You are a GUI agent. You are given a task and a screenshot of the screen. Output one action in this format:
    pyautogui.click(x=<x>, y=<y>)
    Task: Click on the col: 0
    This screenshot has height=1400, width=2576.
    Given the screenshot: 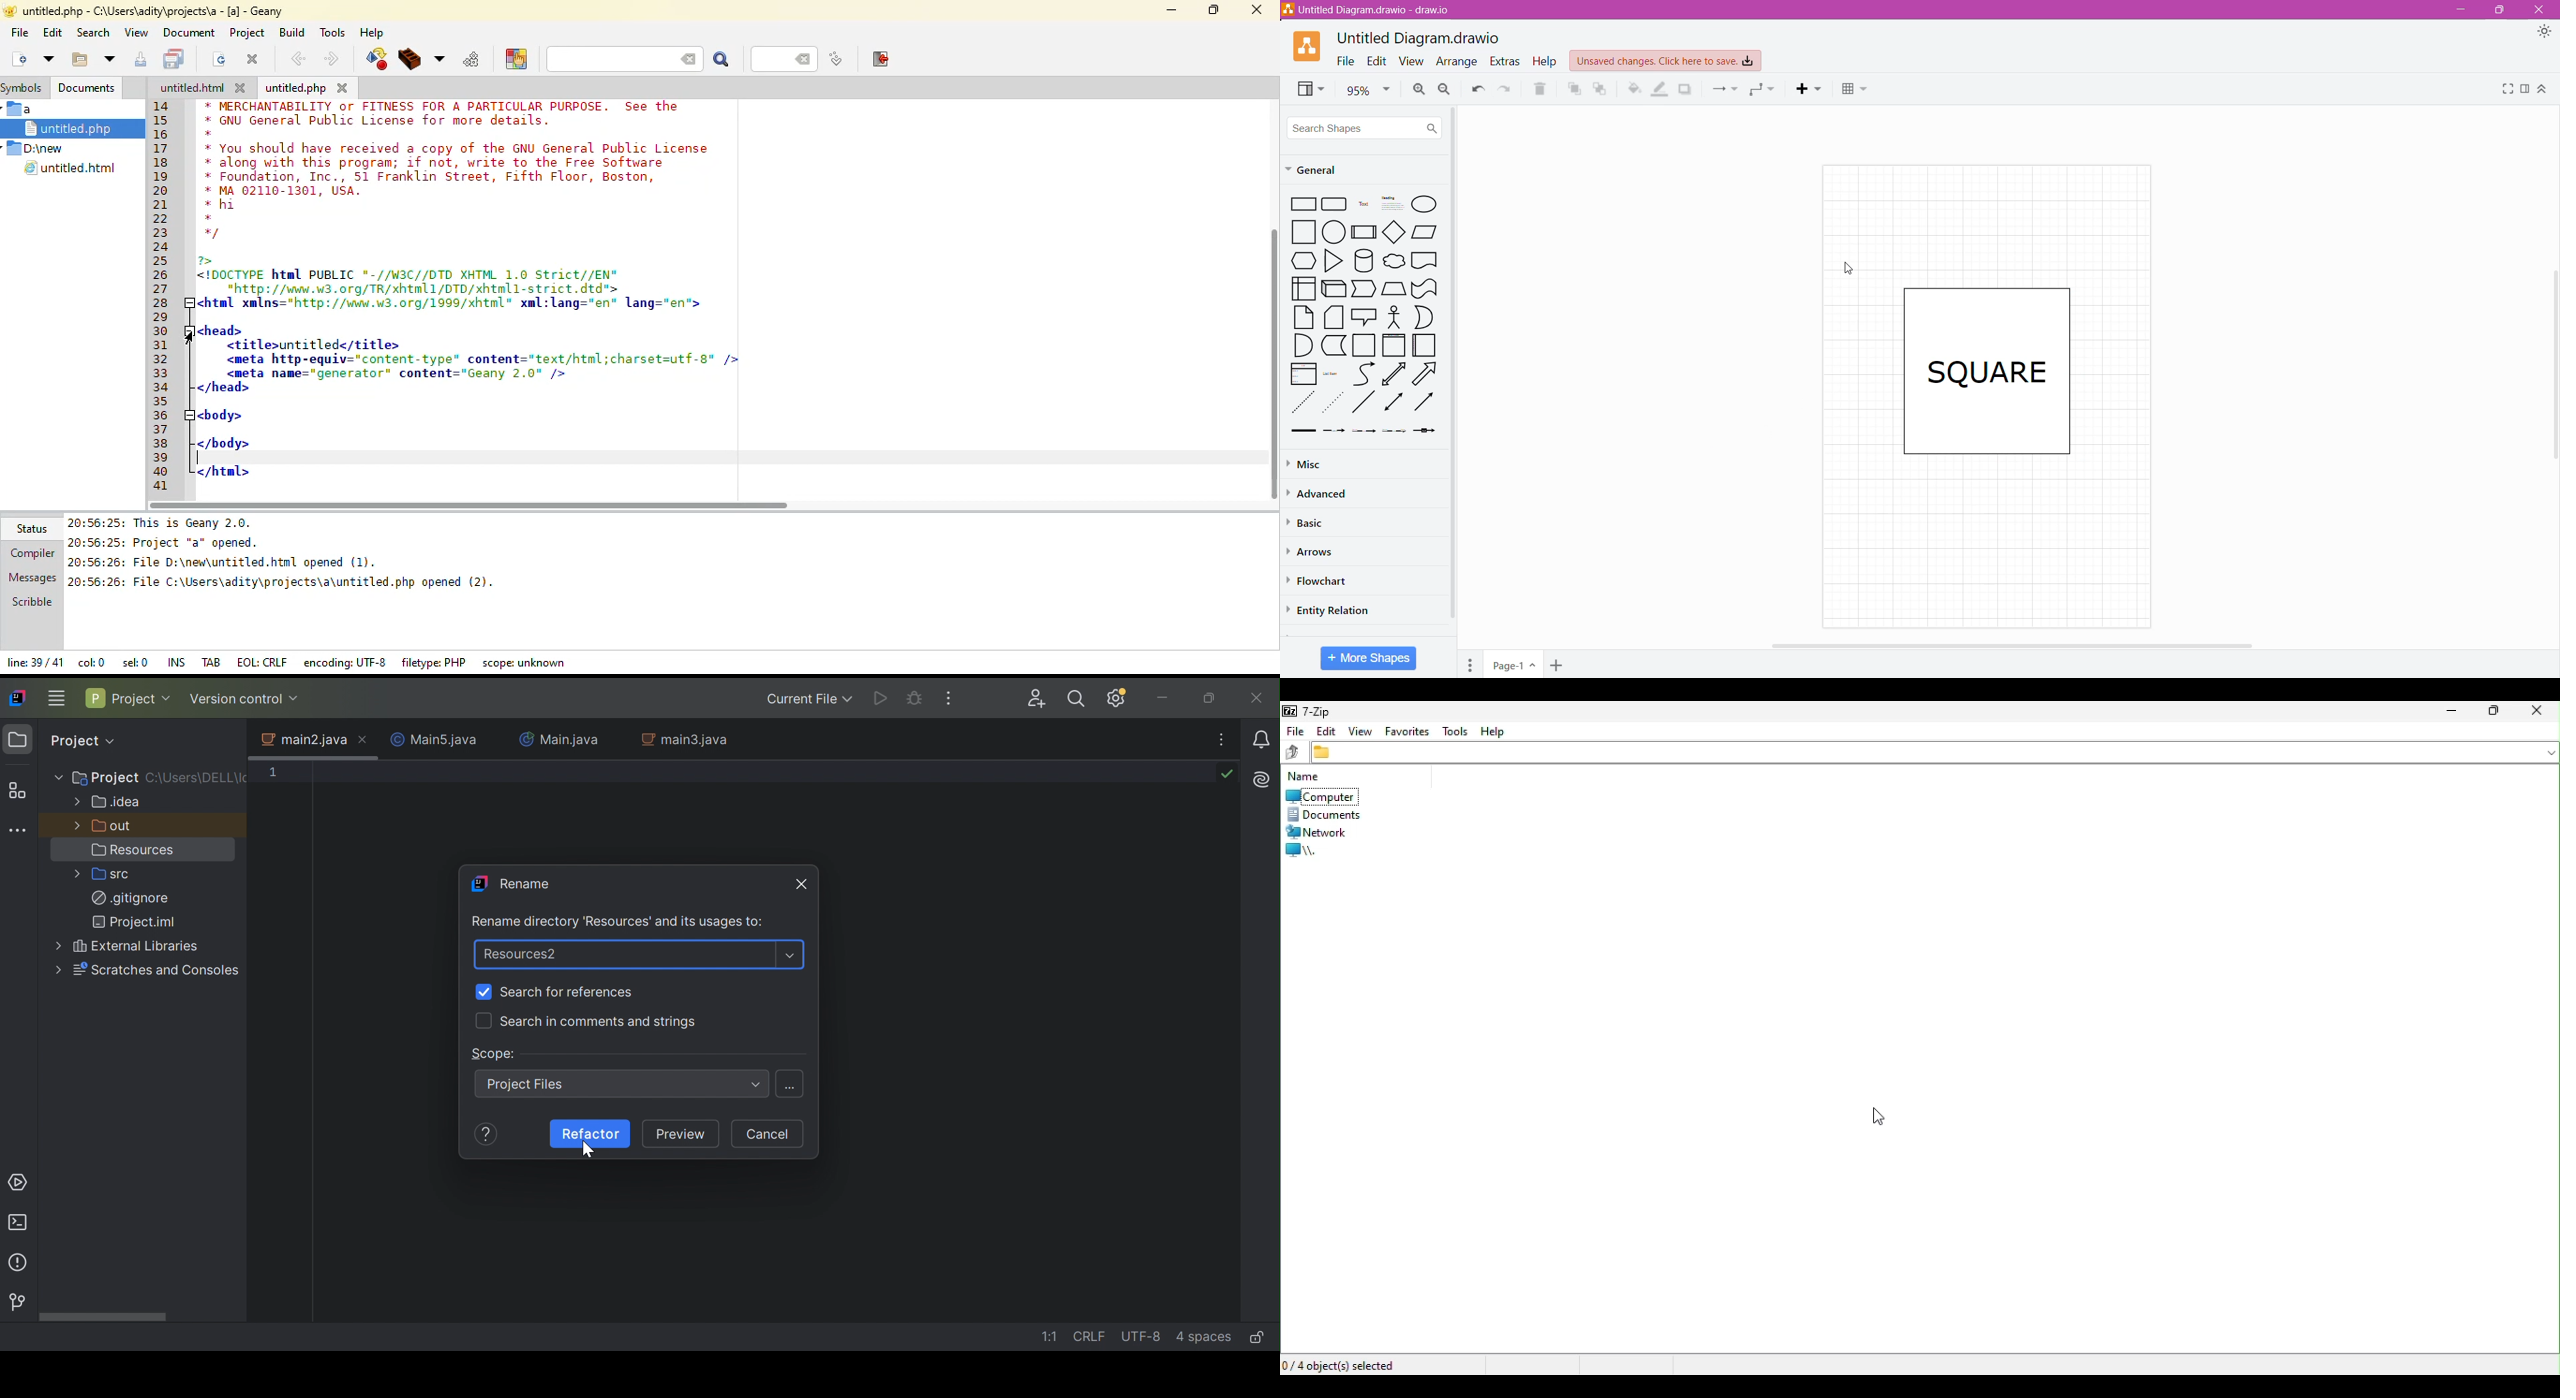 What is the action you would take?
    pyautogui.click(x=92, y=663)
    